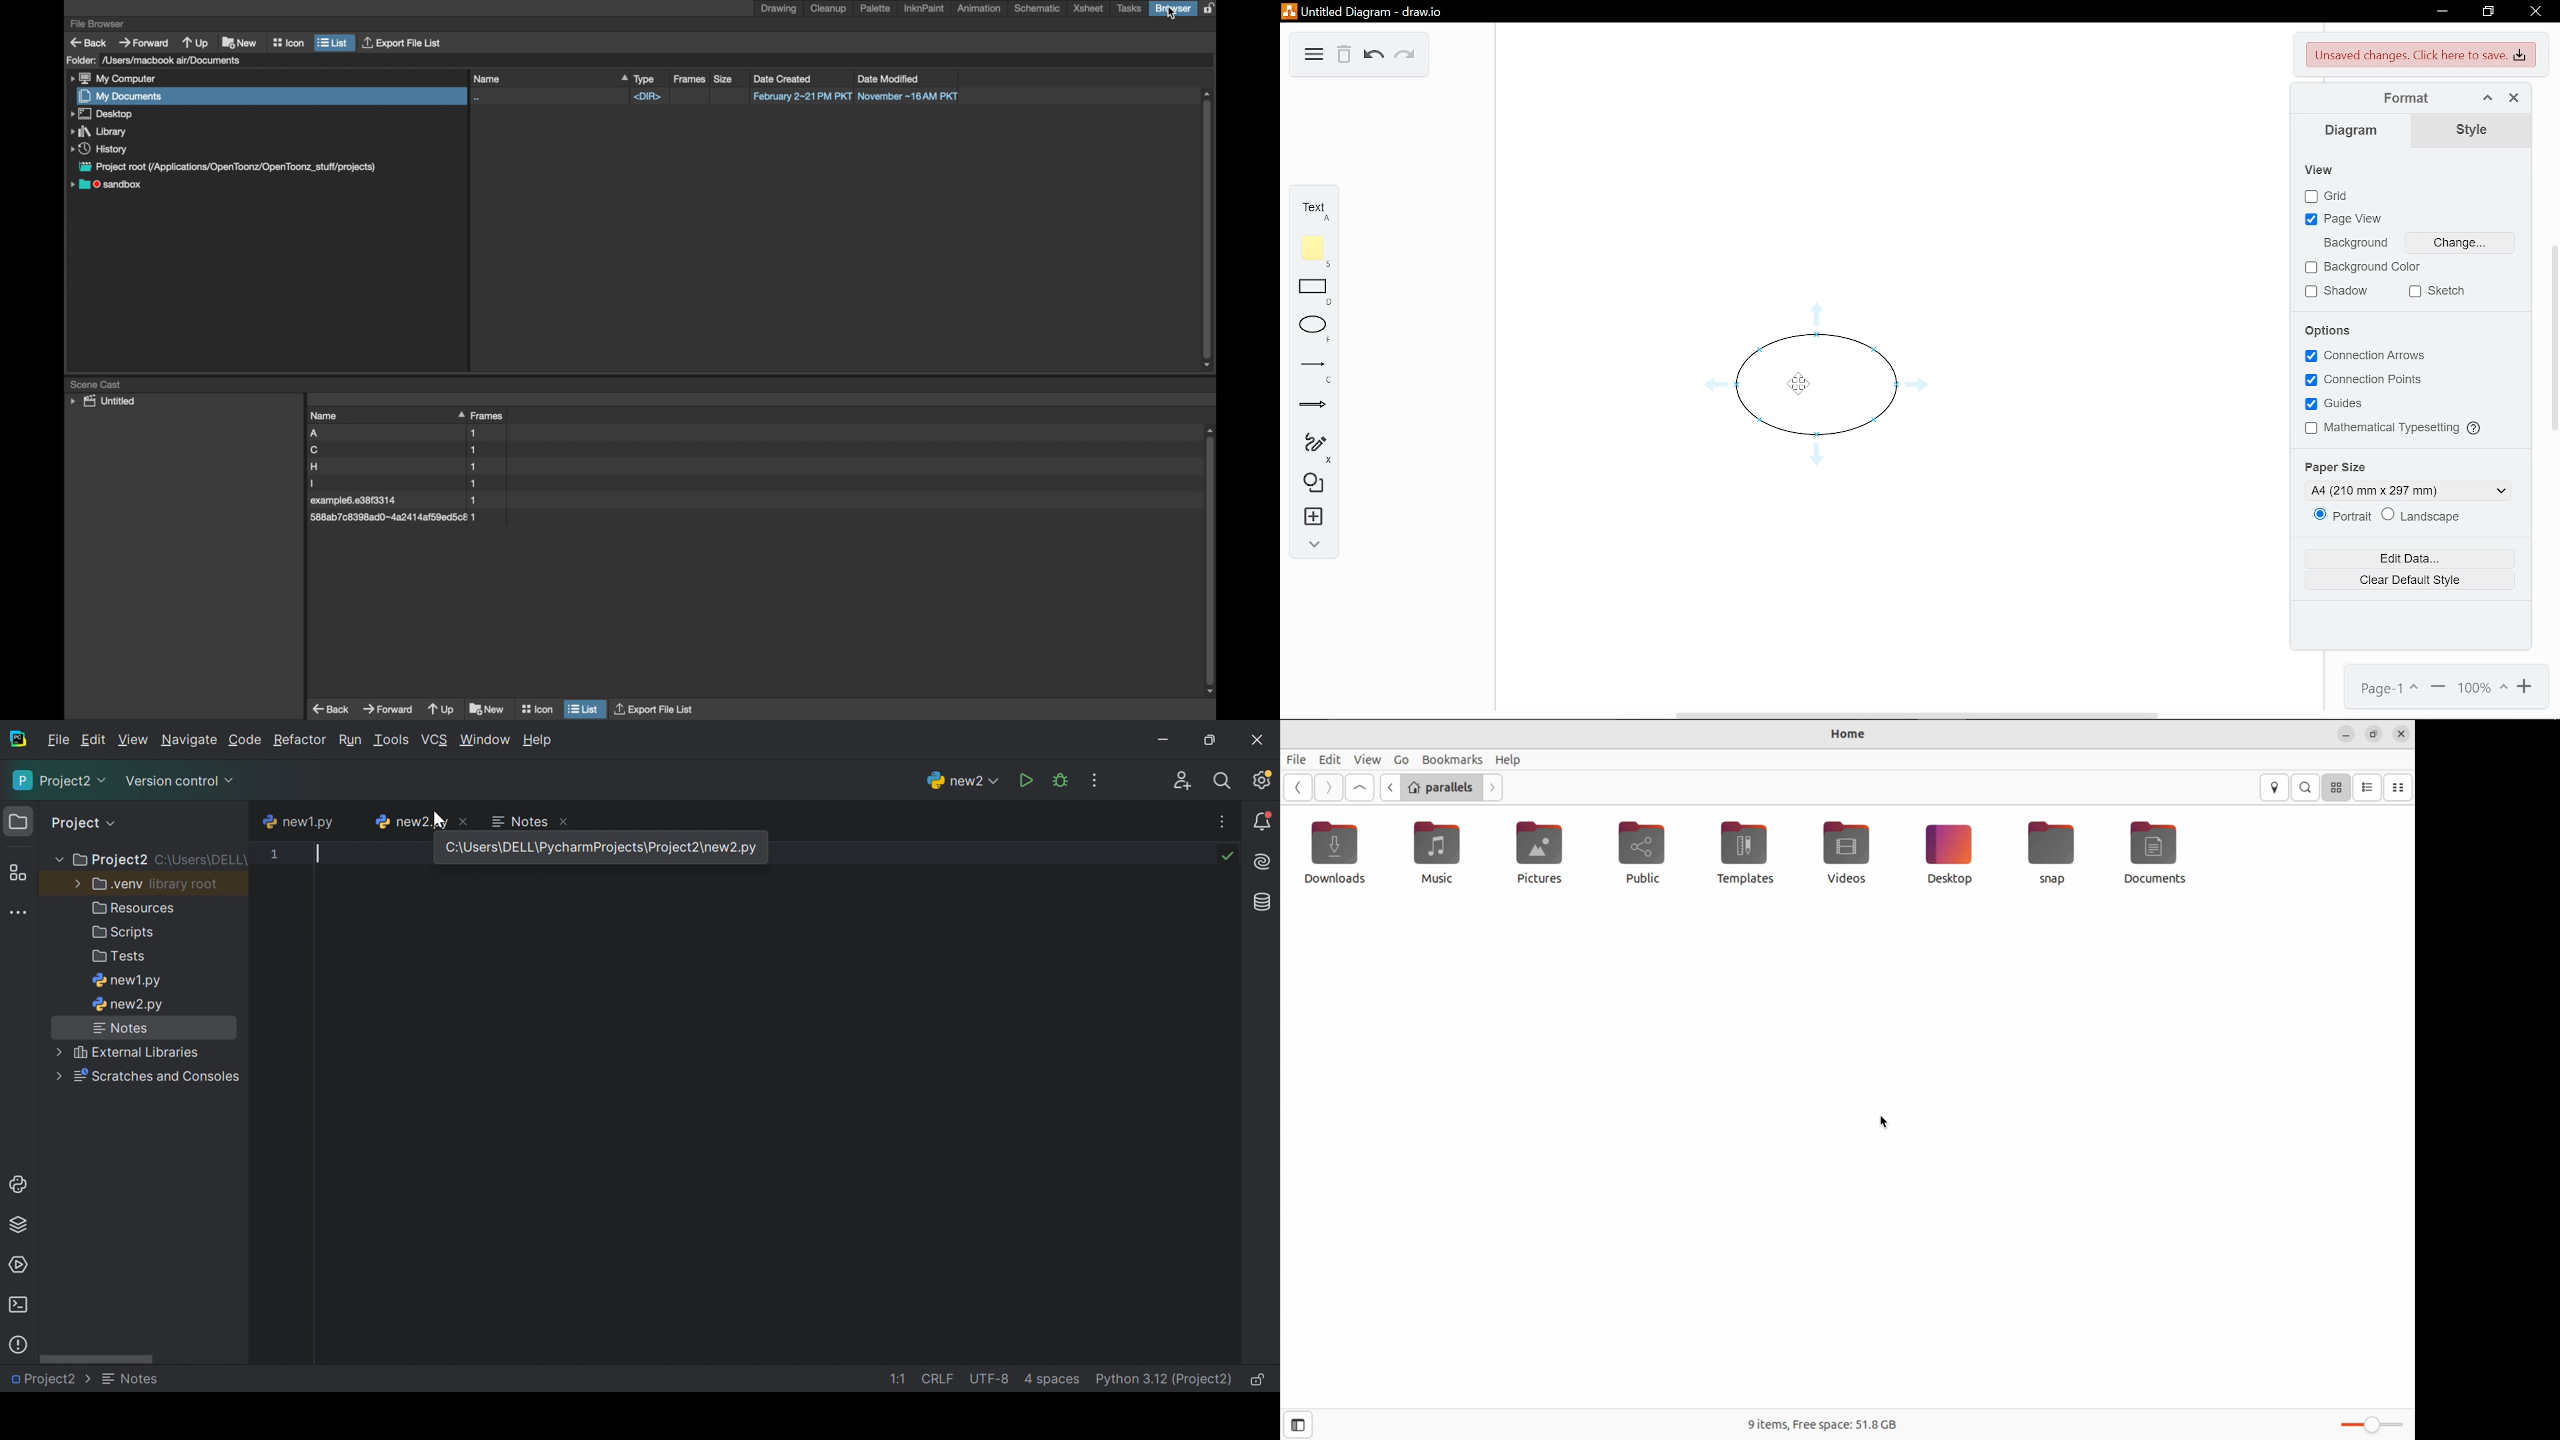 This screenshot has width=2576, height=1456. Describe the element at coordinates (1832, 1422) in the screenshot. I see `free spaces` at that location.